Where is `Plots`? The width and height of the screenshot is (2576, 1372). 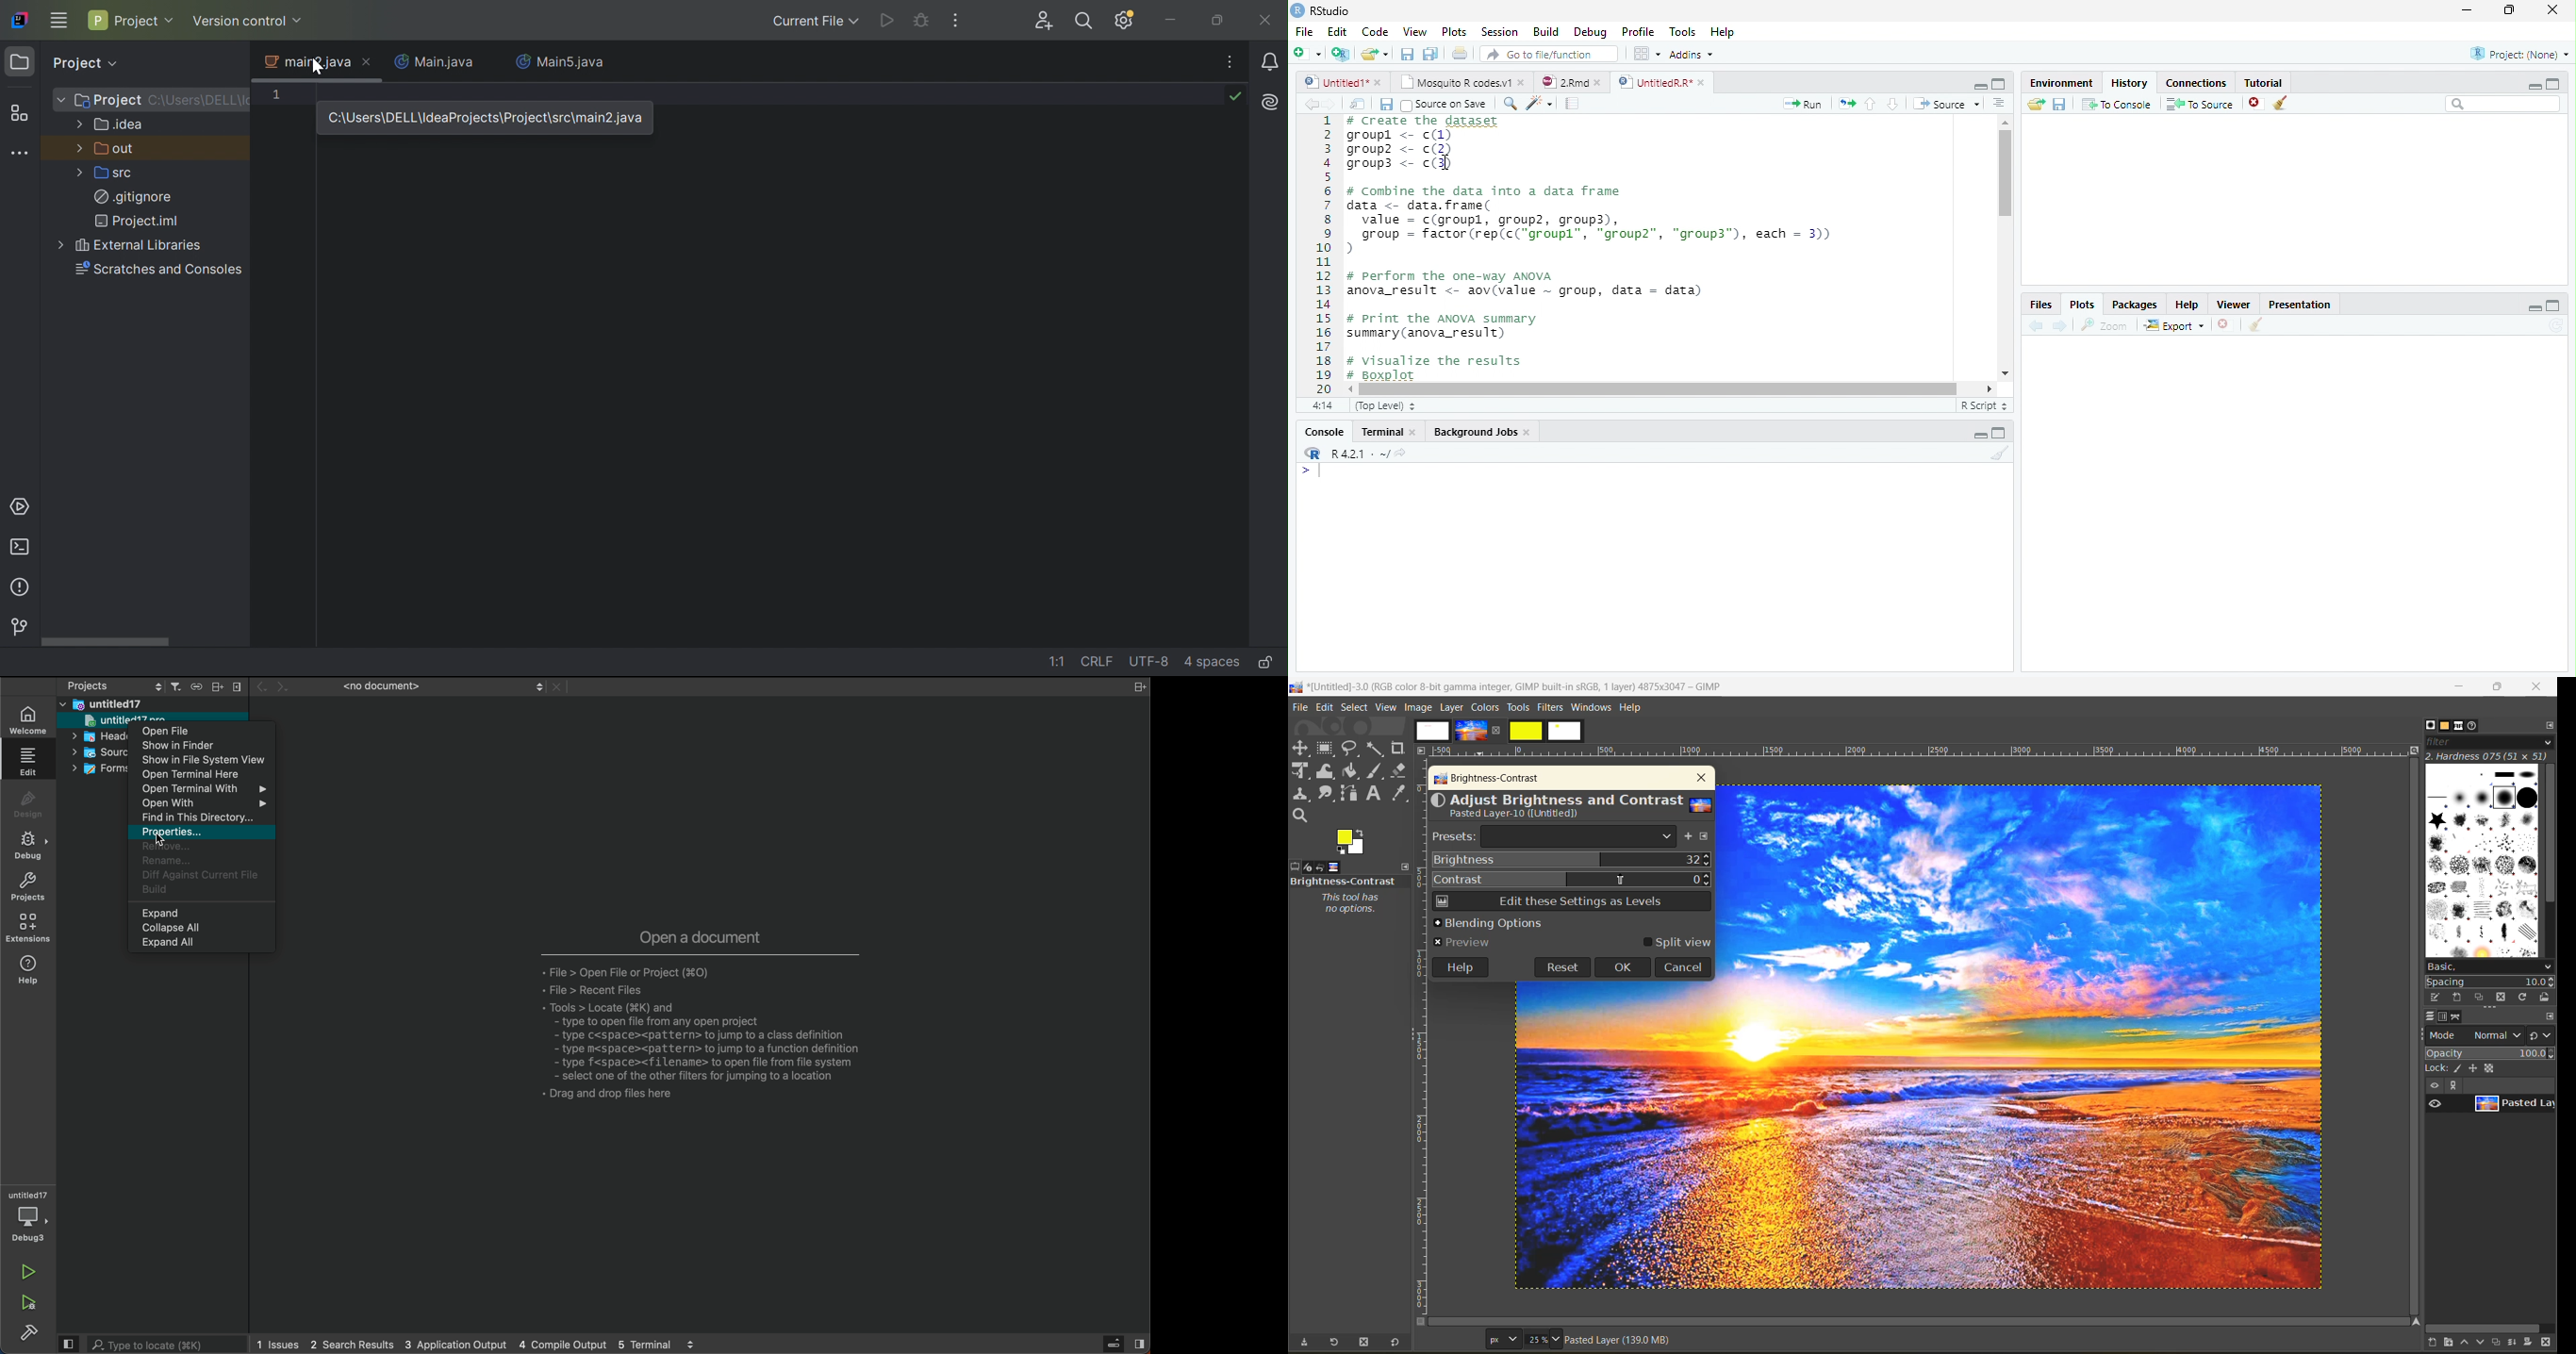 Plots is located at coordinates (1454, 32).